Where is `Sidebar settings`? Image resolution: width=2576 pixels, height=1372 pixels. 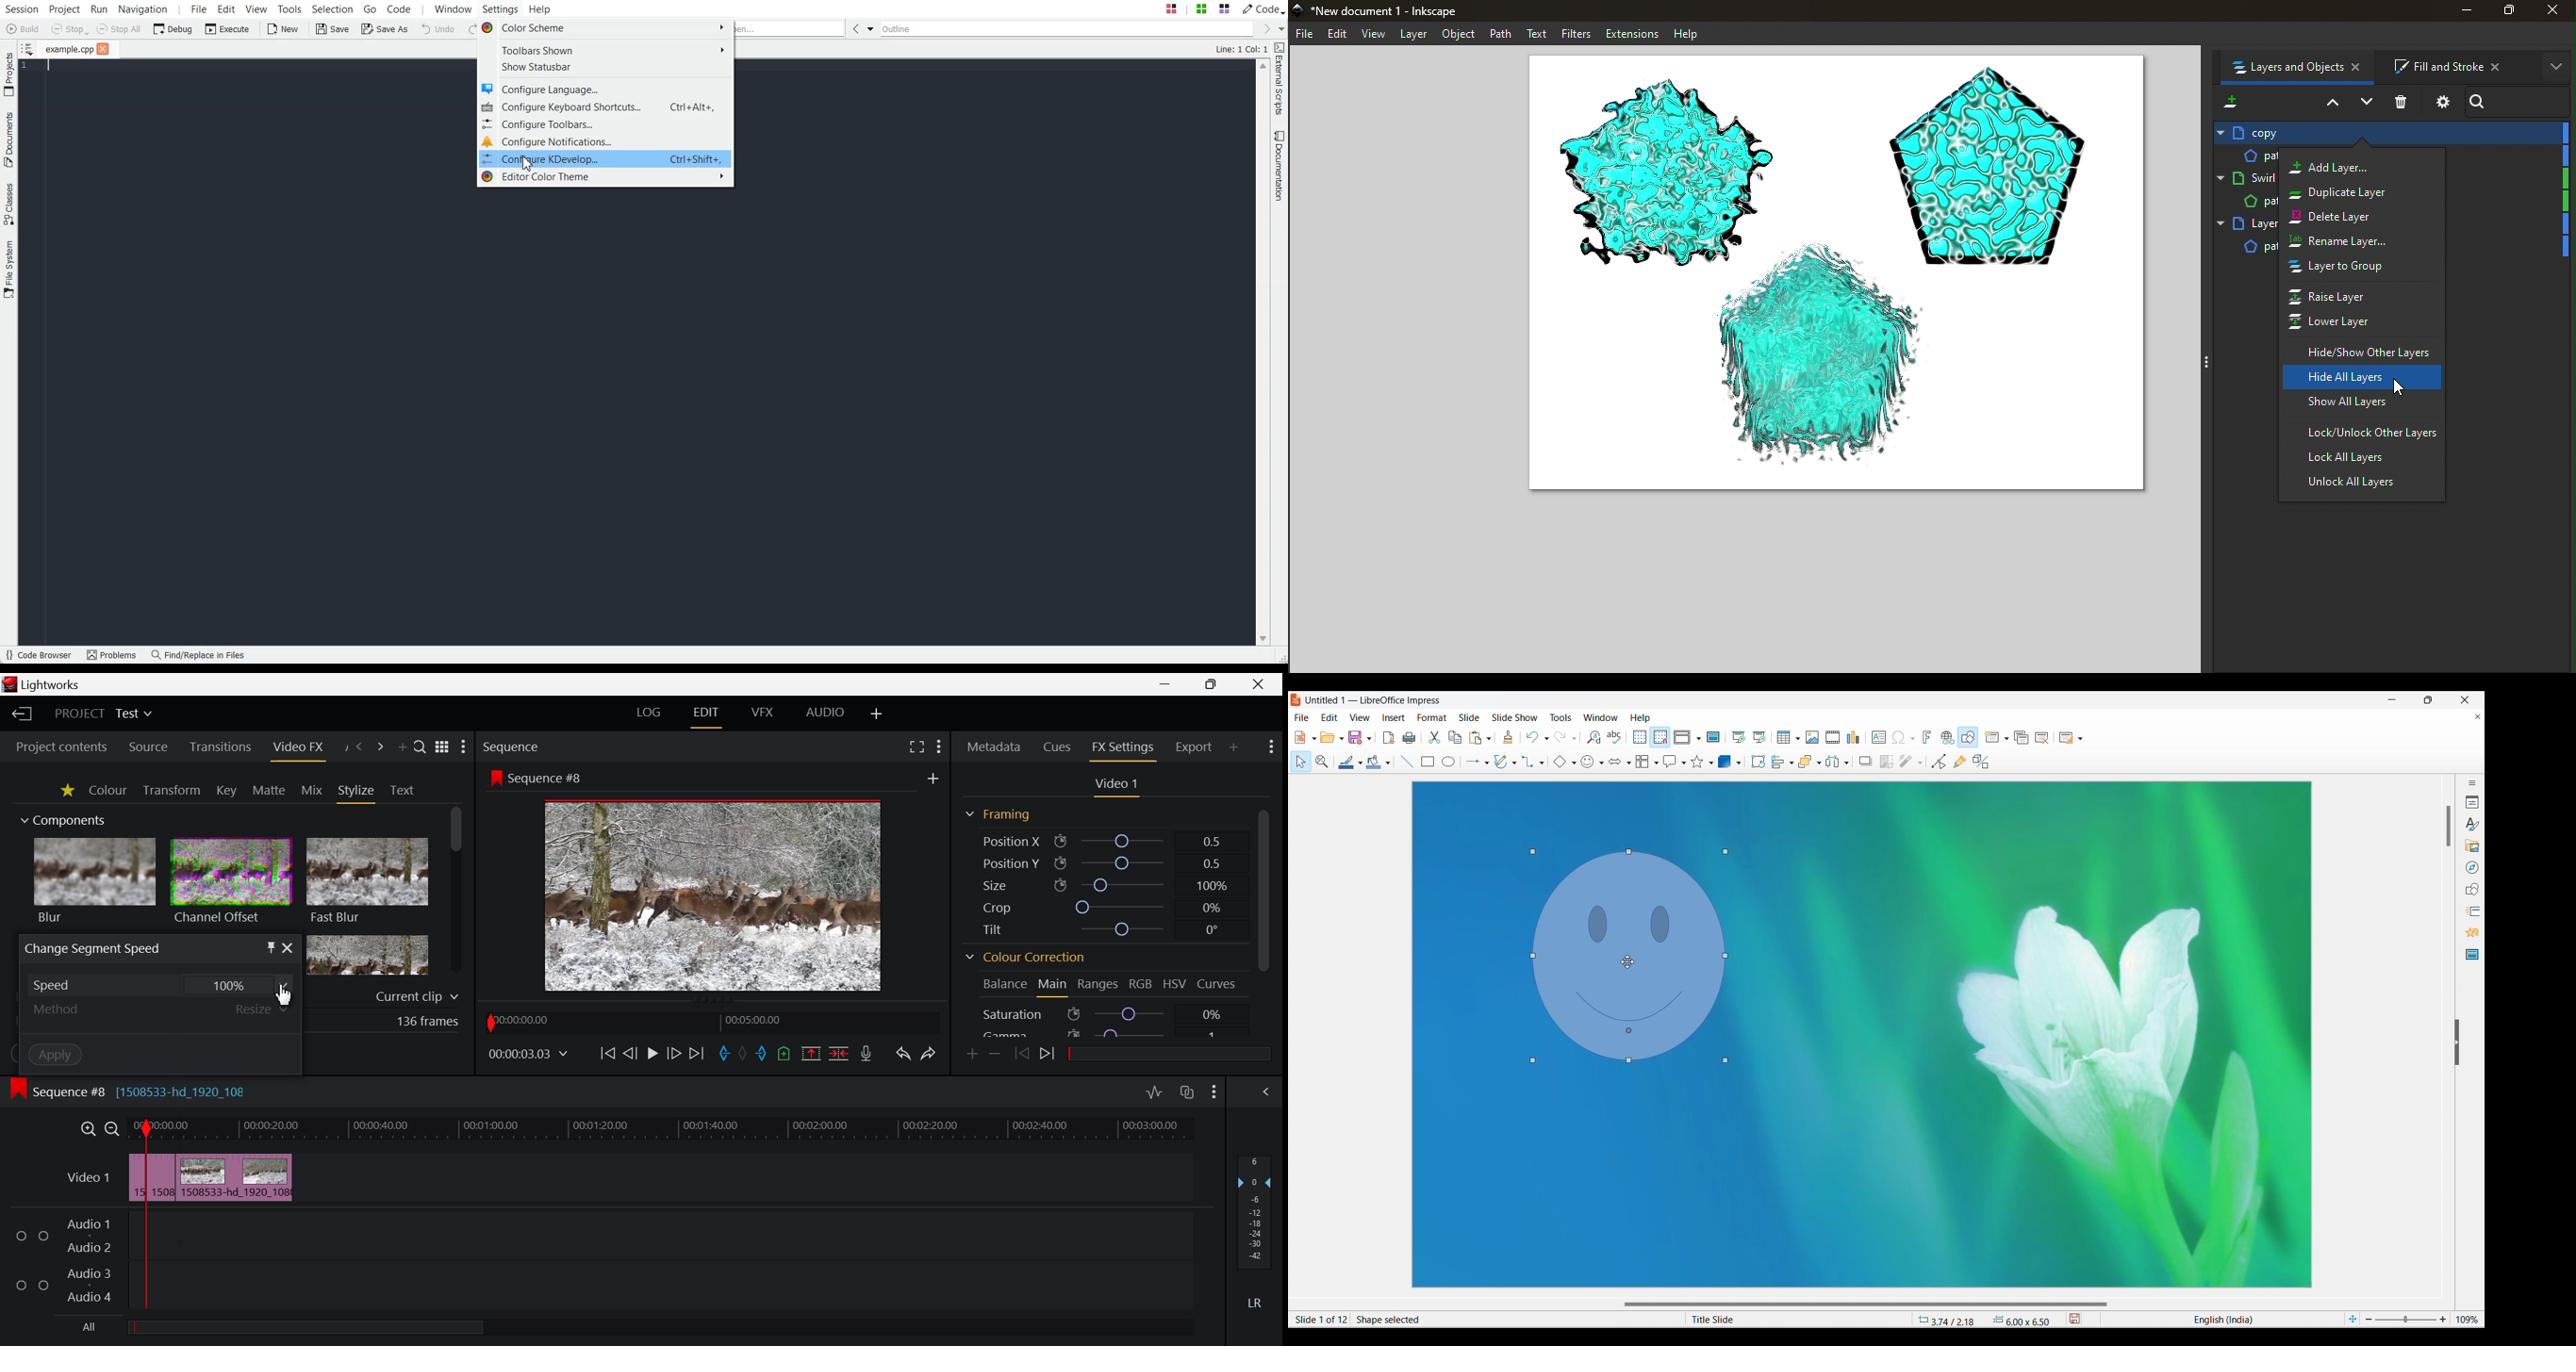 Sidebar settings is located at coordinates (2472, 783).